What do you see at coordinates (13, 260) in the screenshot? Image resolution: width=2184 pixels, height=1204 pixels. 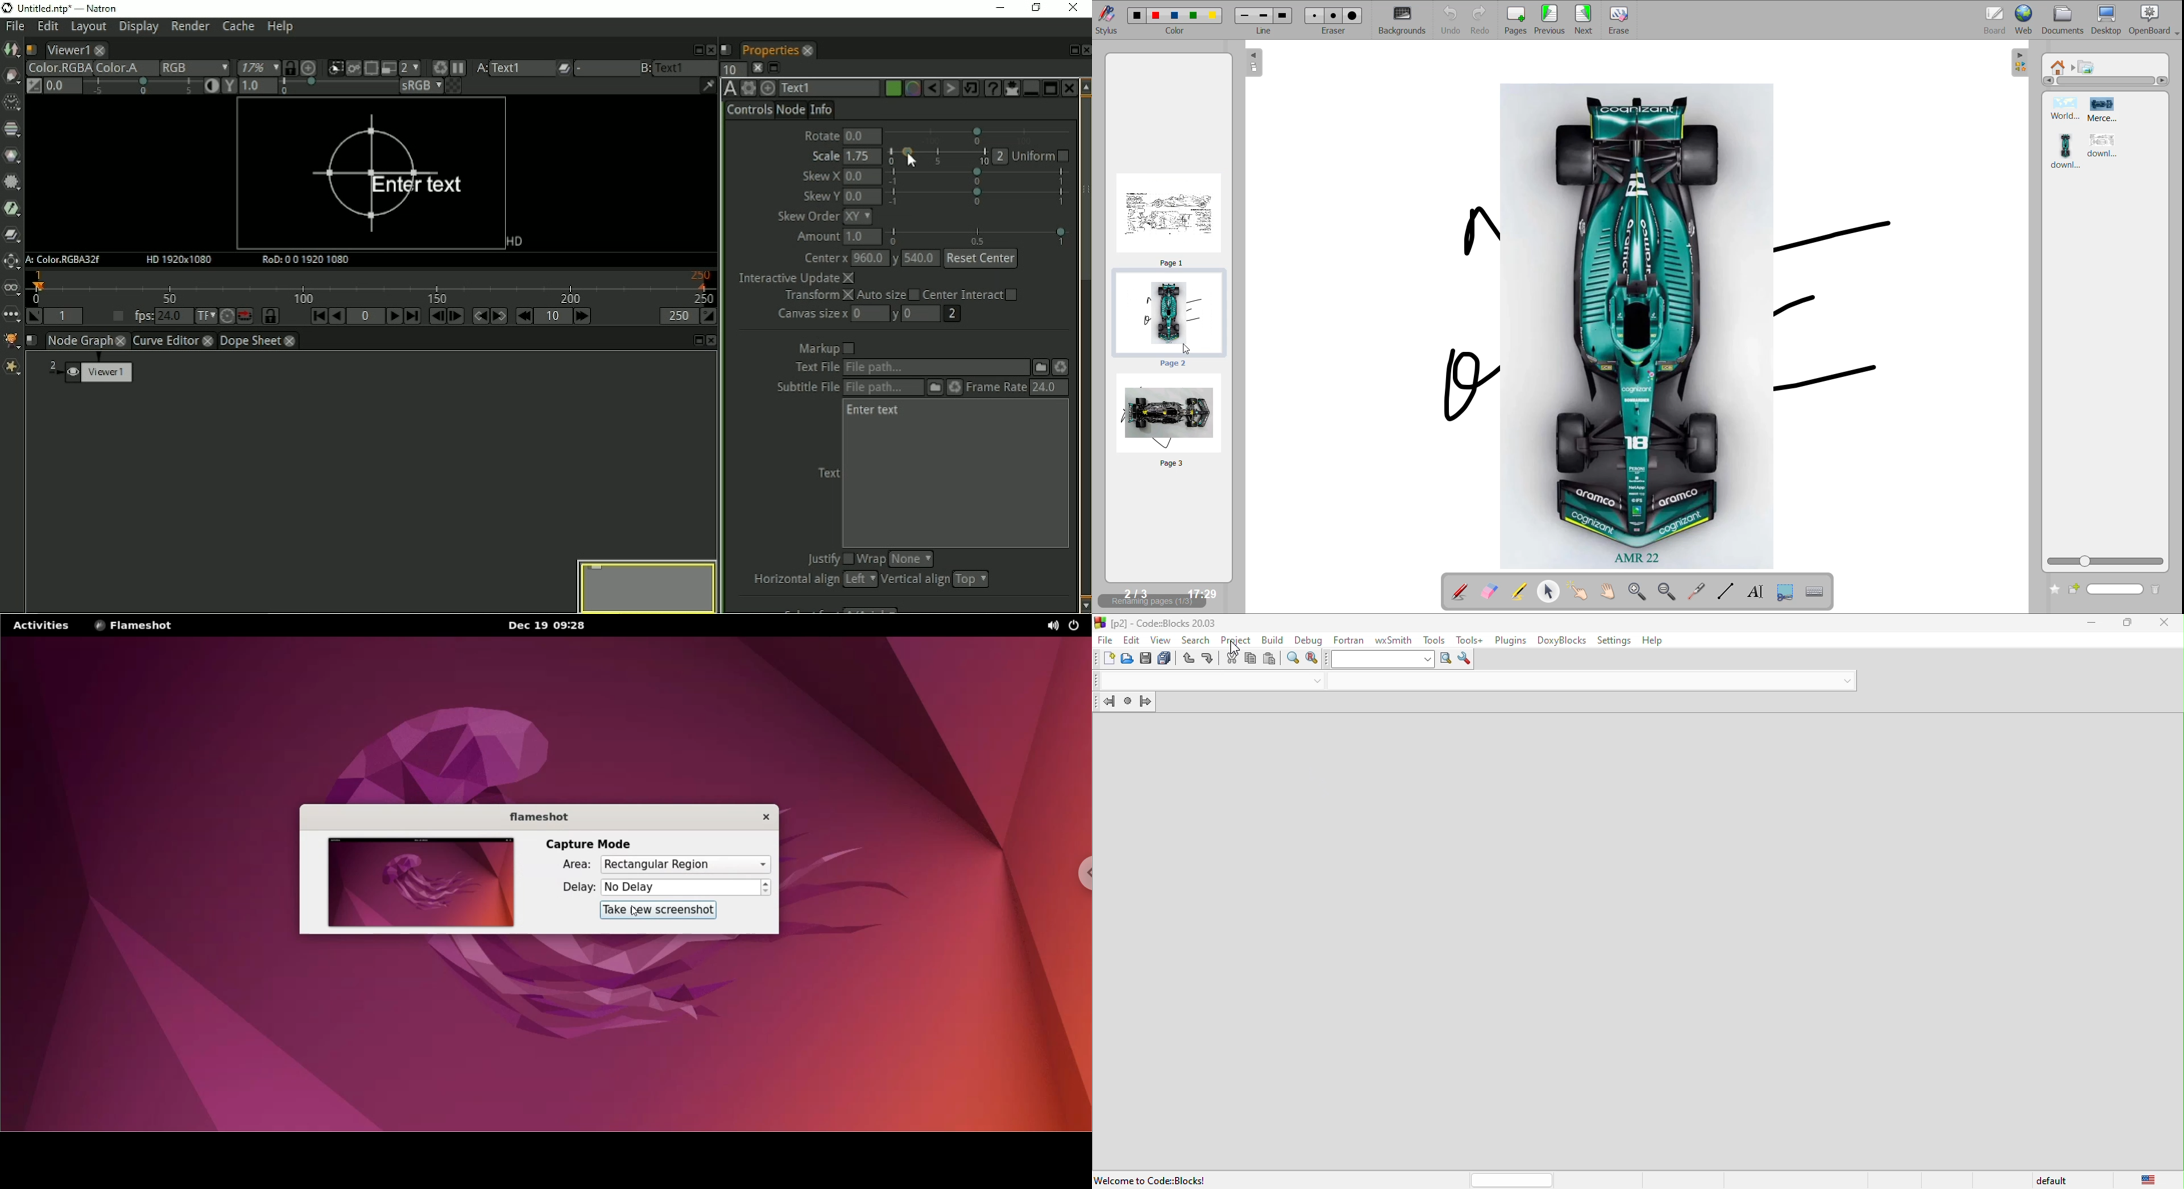 I see `Transform` at bounding box center [13, 260].